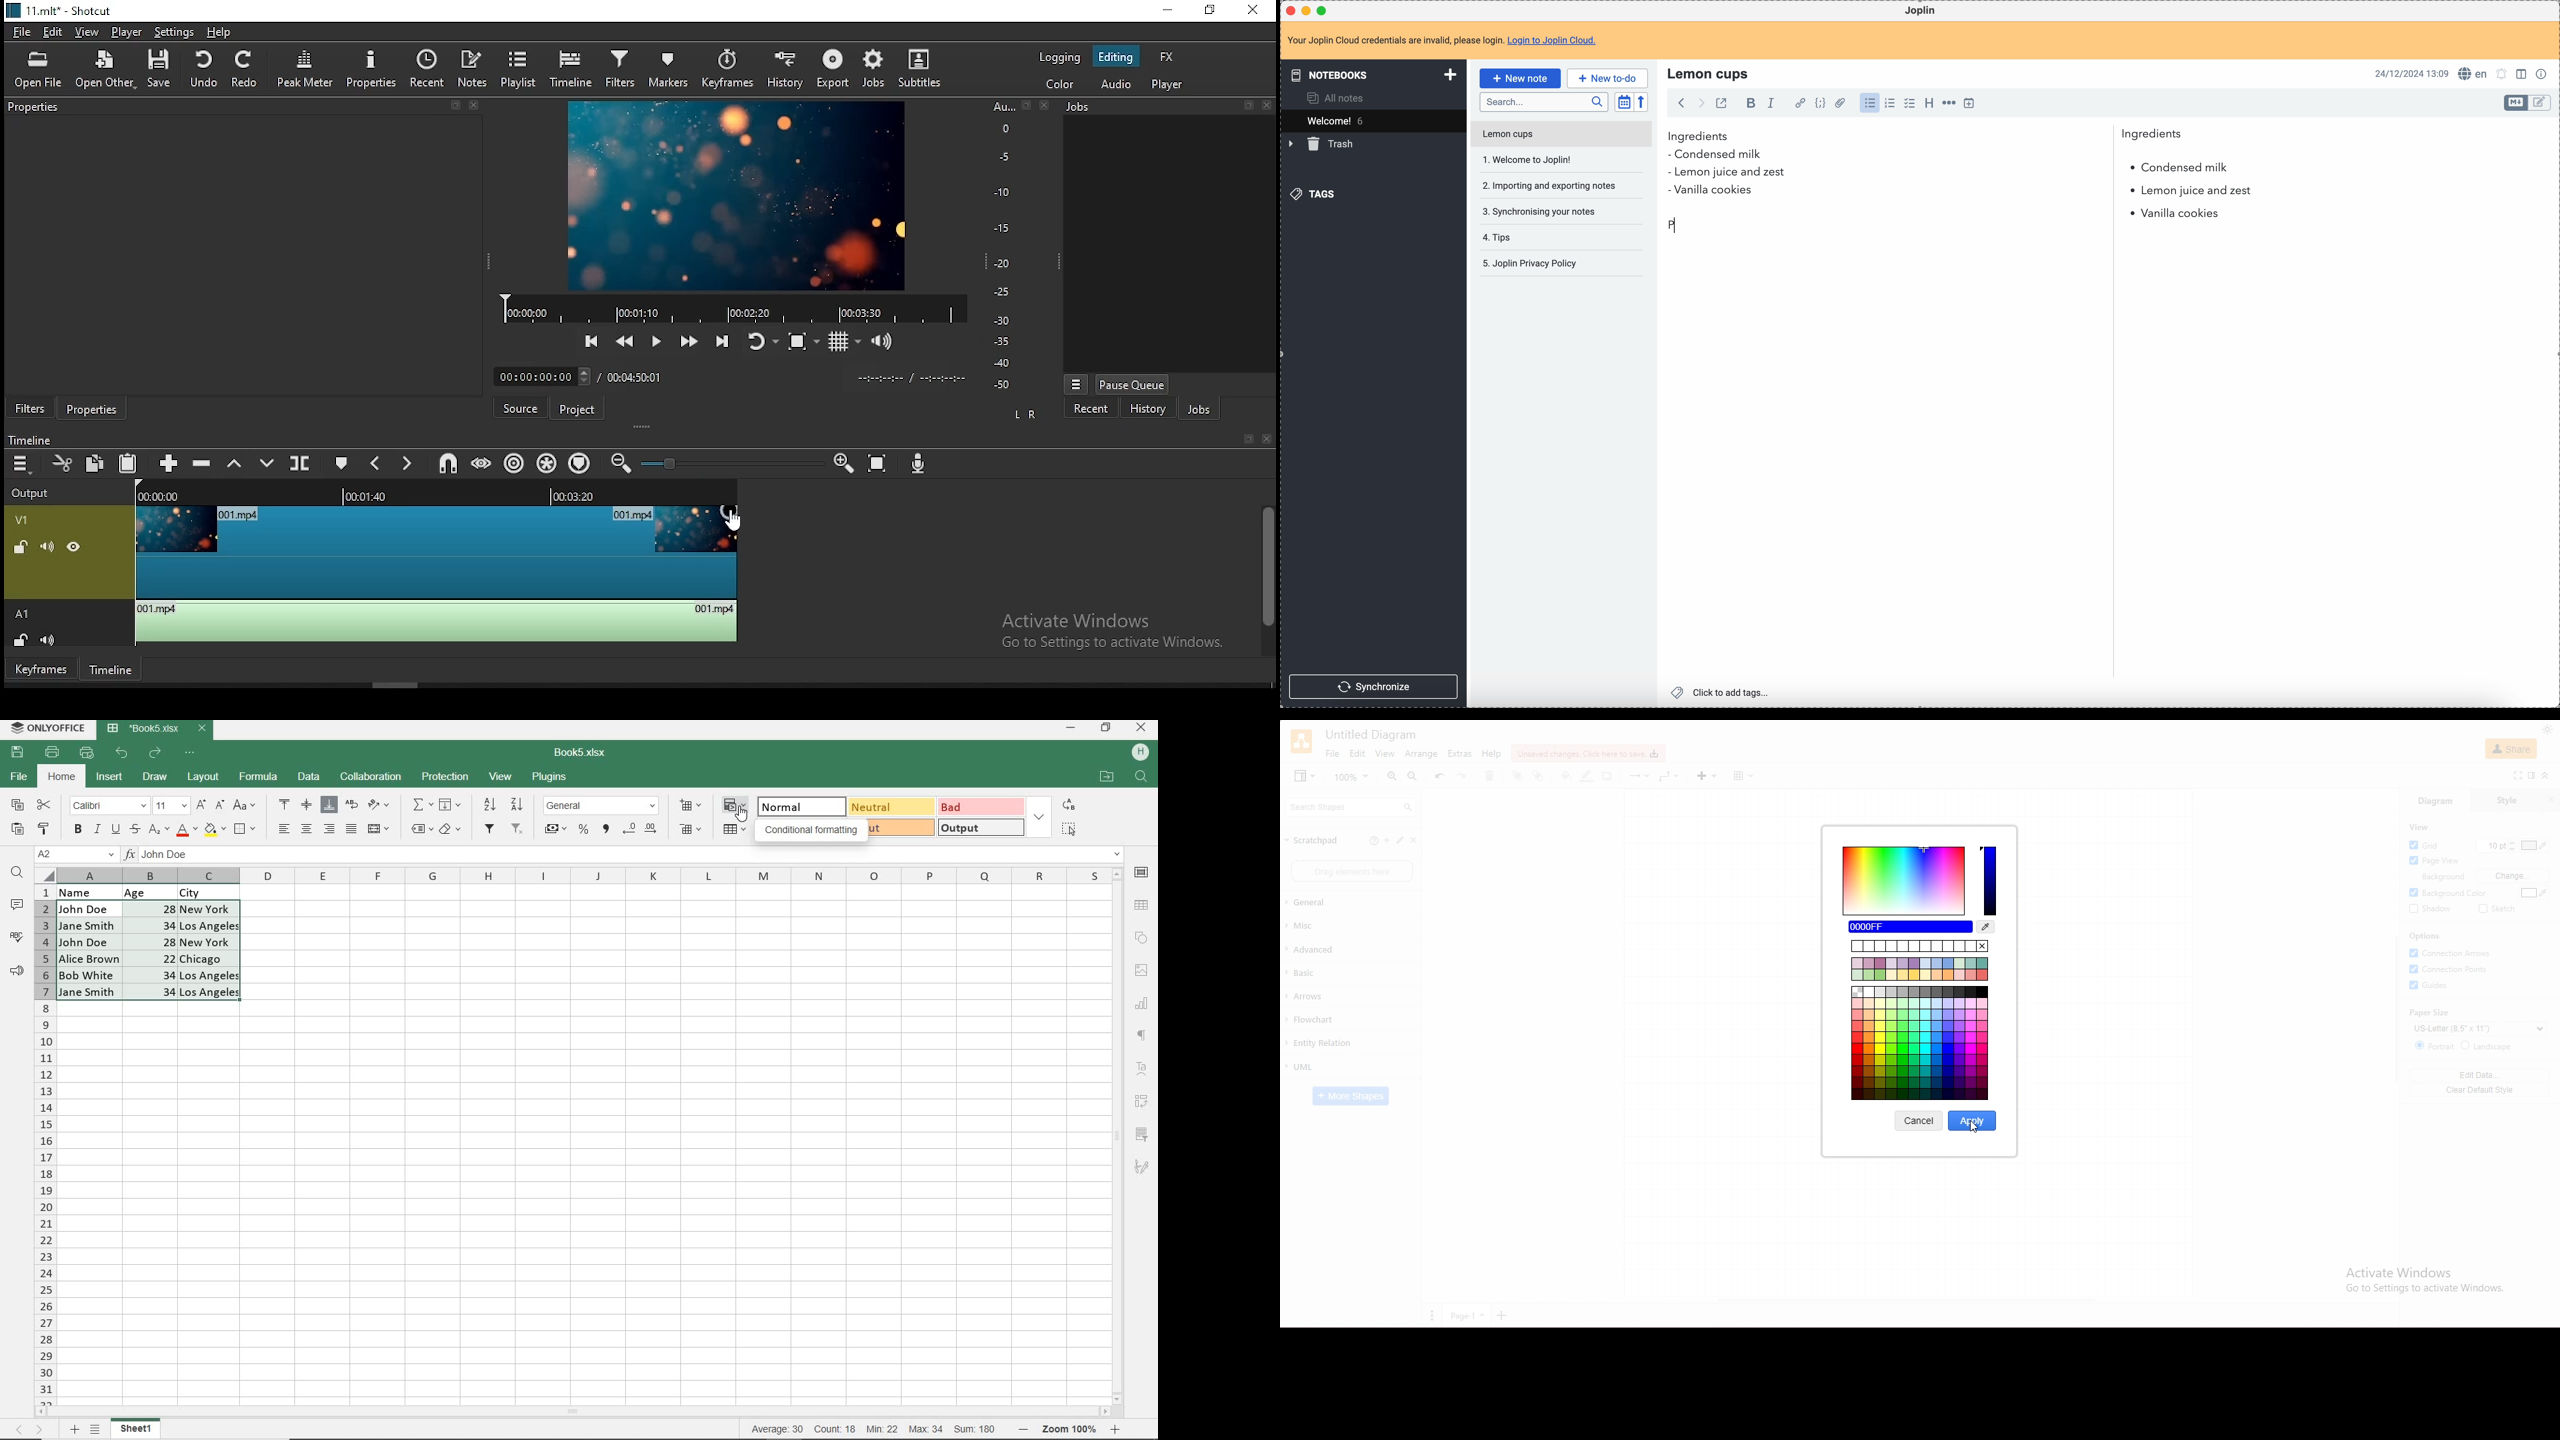 This screenshot has height=1456, width=2576. What do you see at coordinates (2190, 192) in the screenshot?
I see `lemon juice and` at bounding box center [2190, 192].